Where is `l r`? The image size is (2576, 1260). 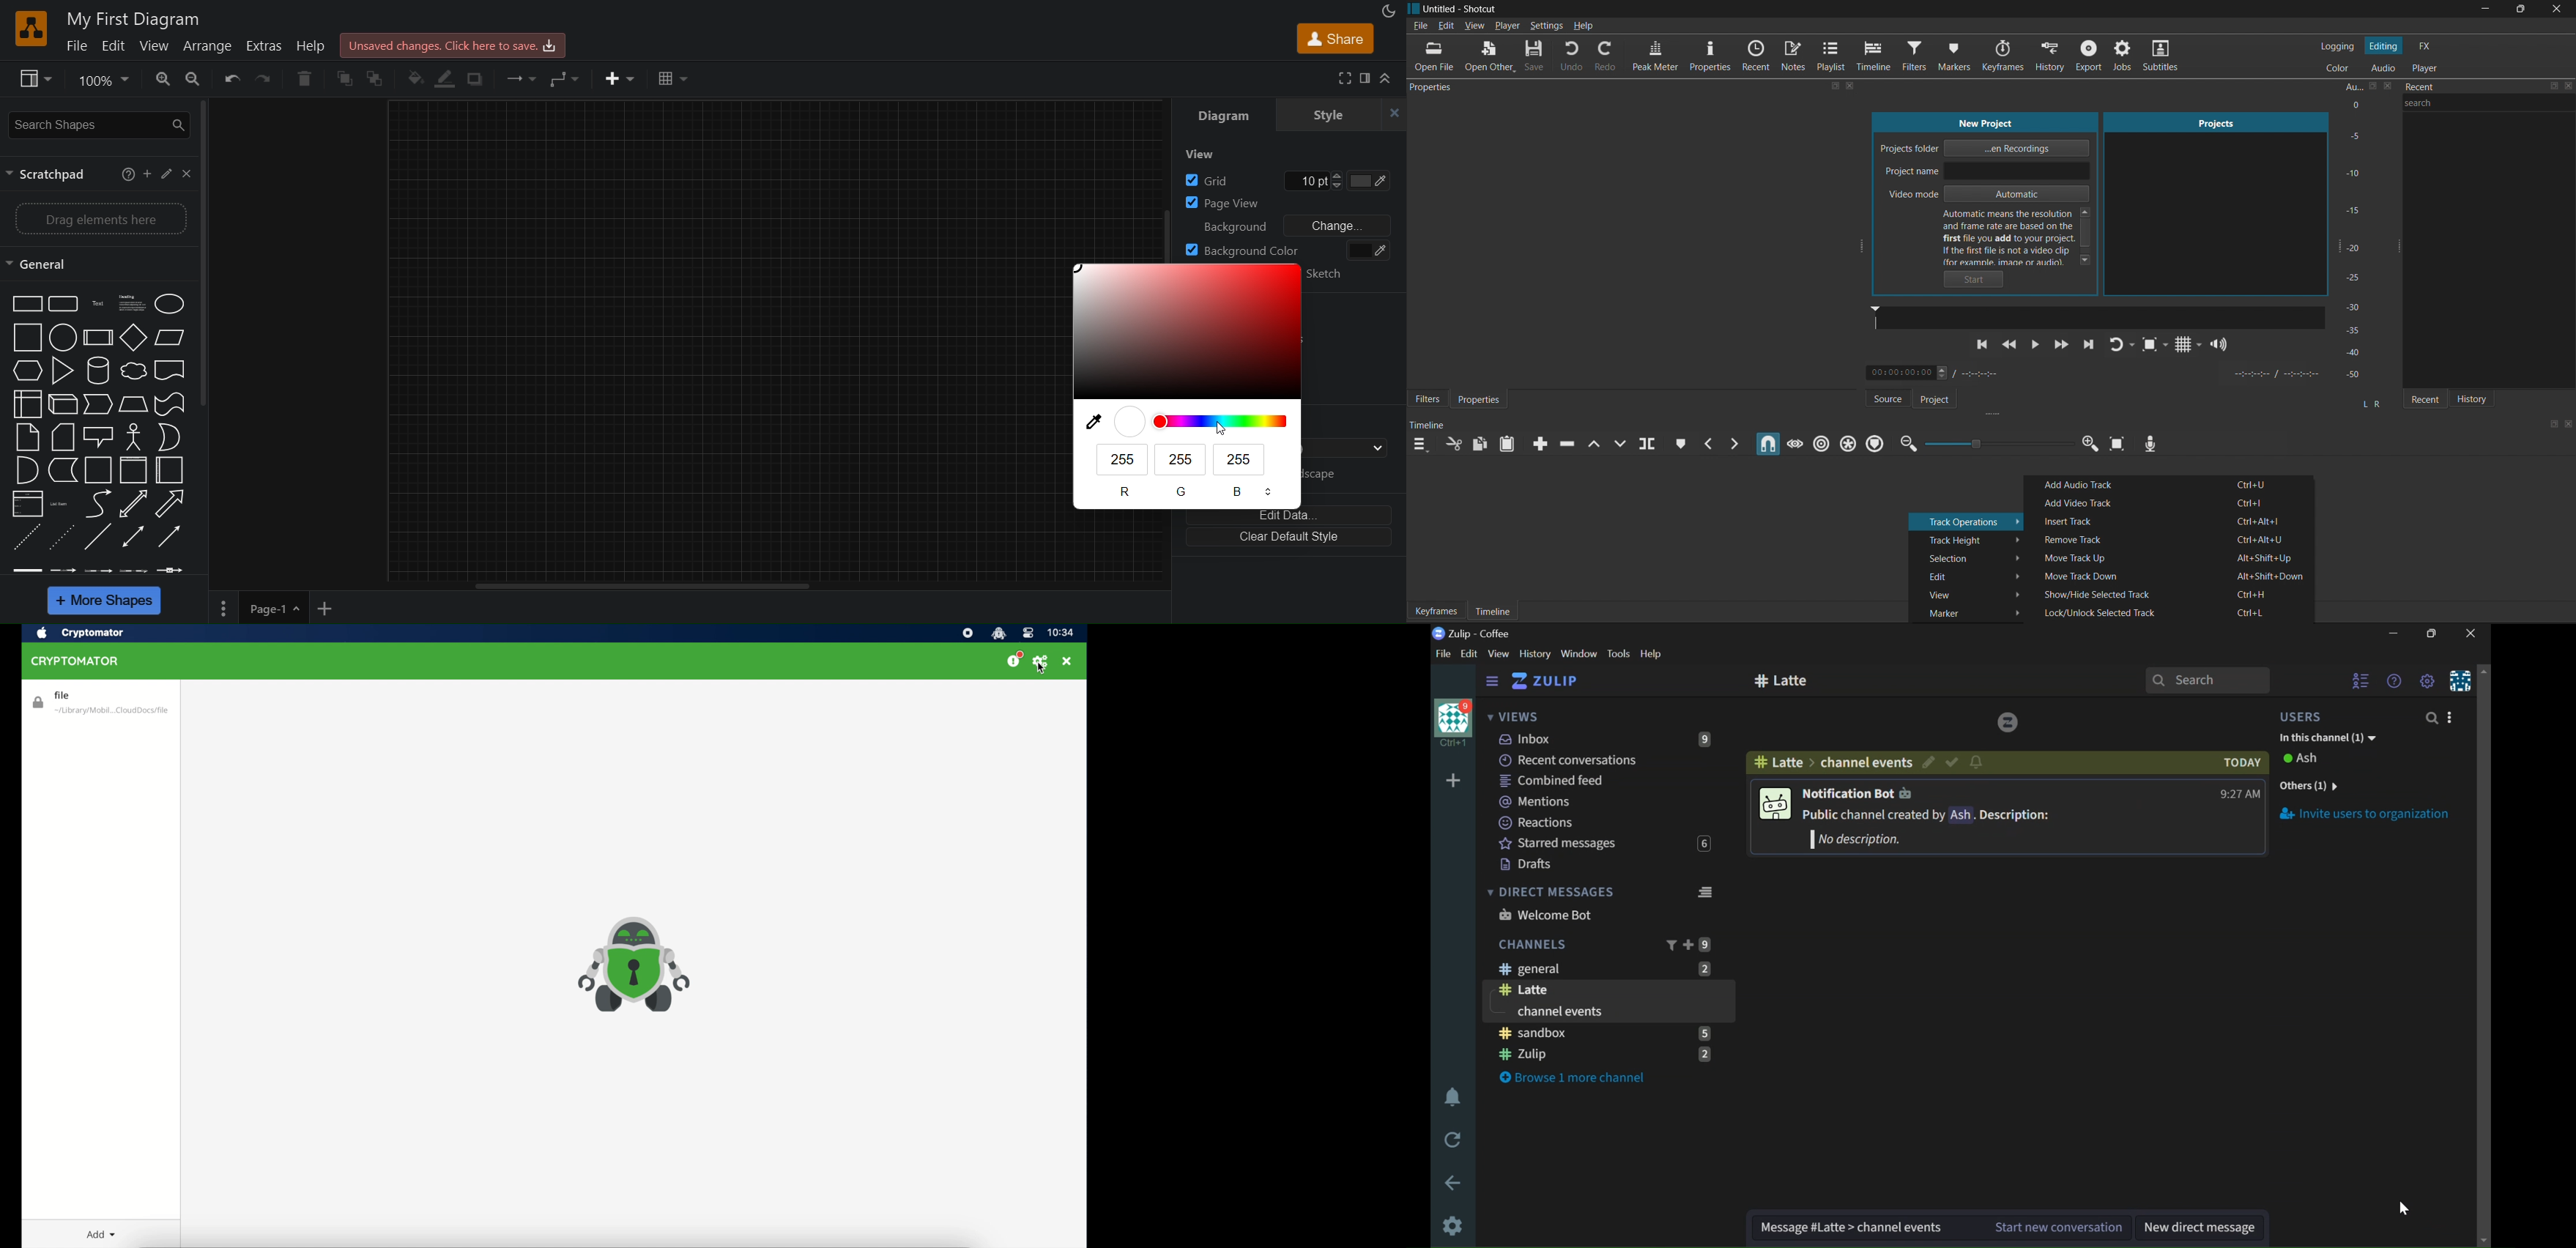
l r is located at coordinates (2370, 399).